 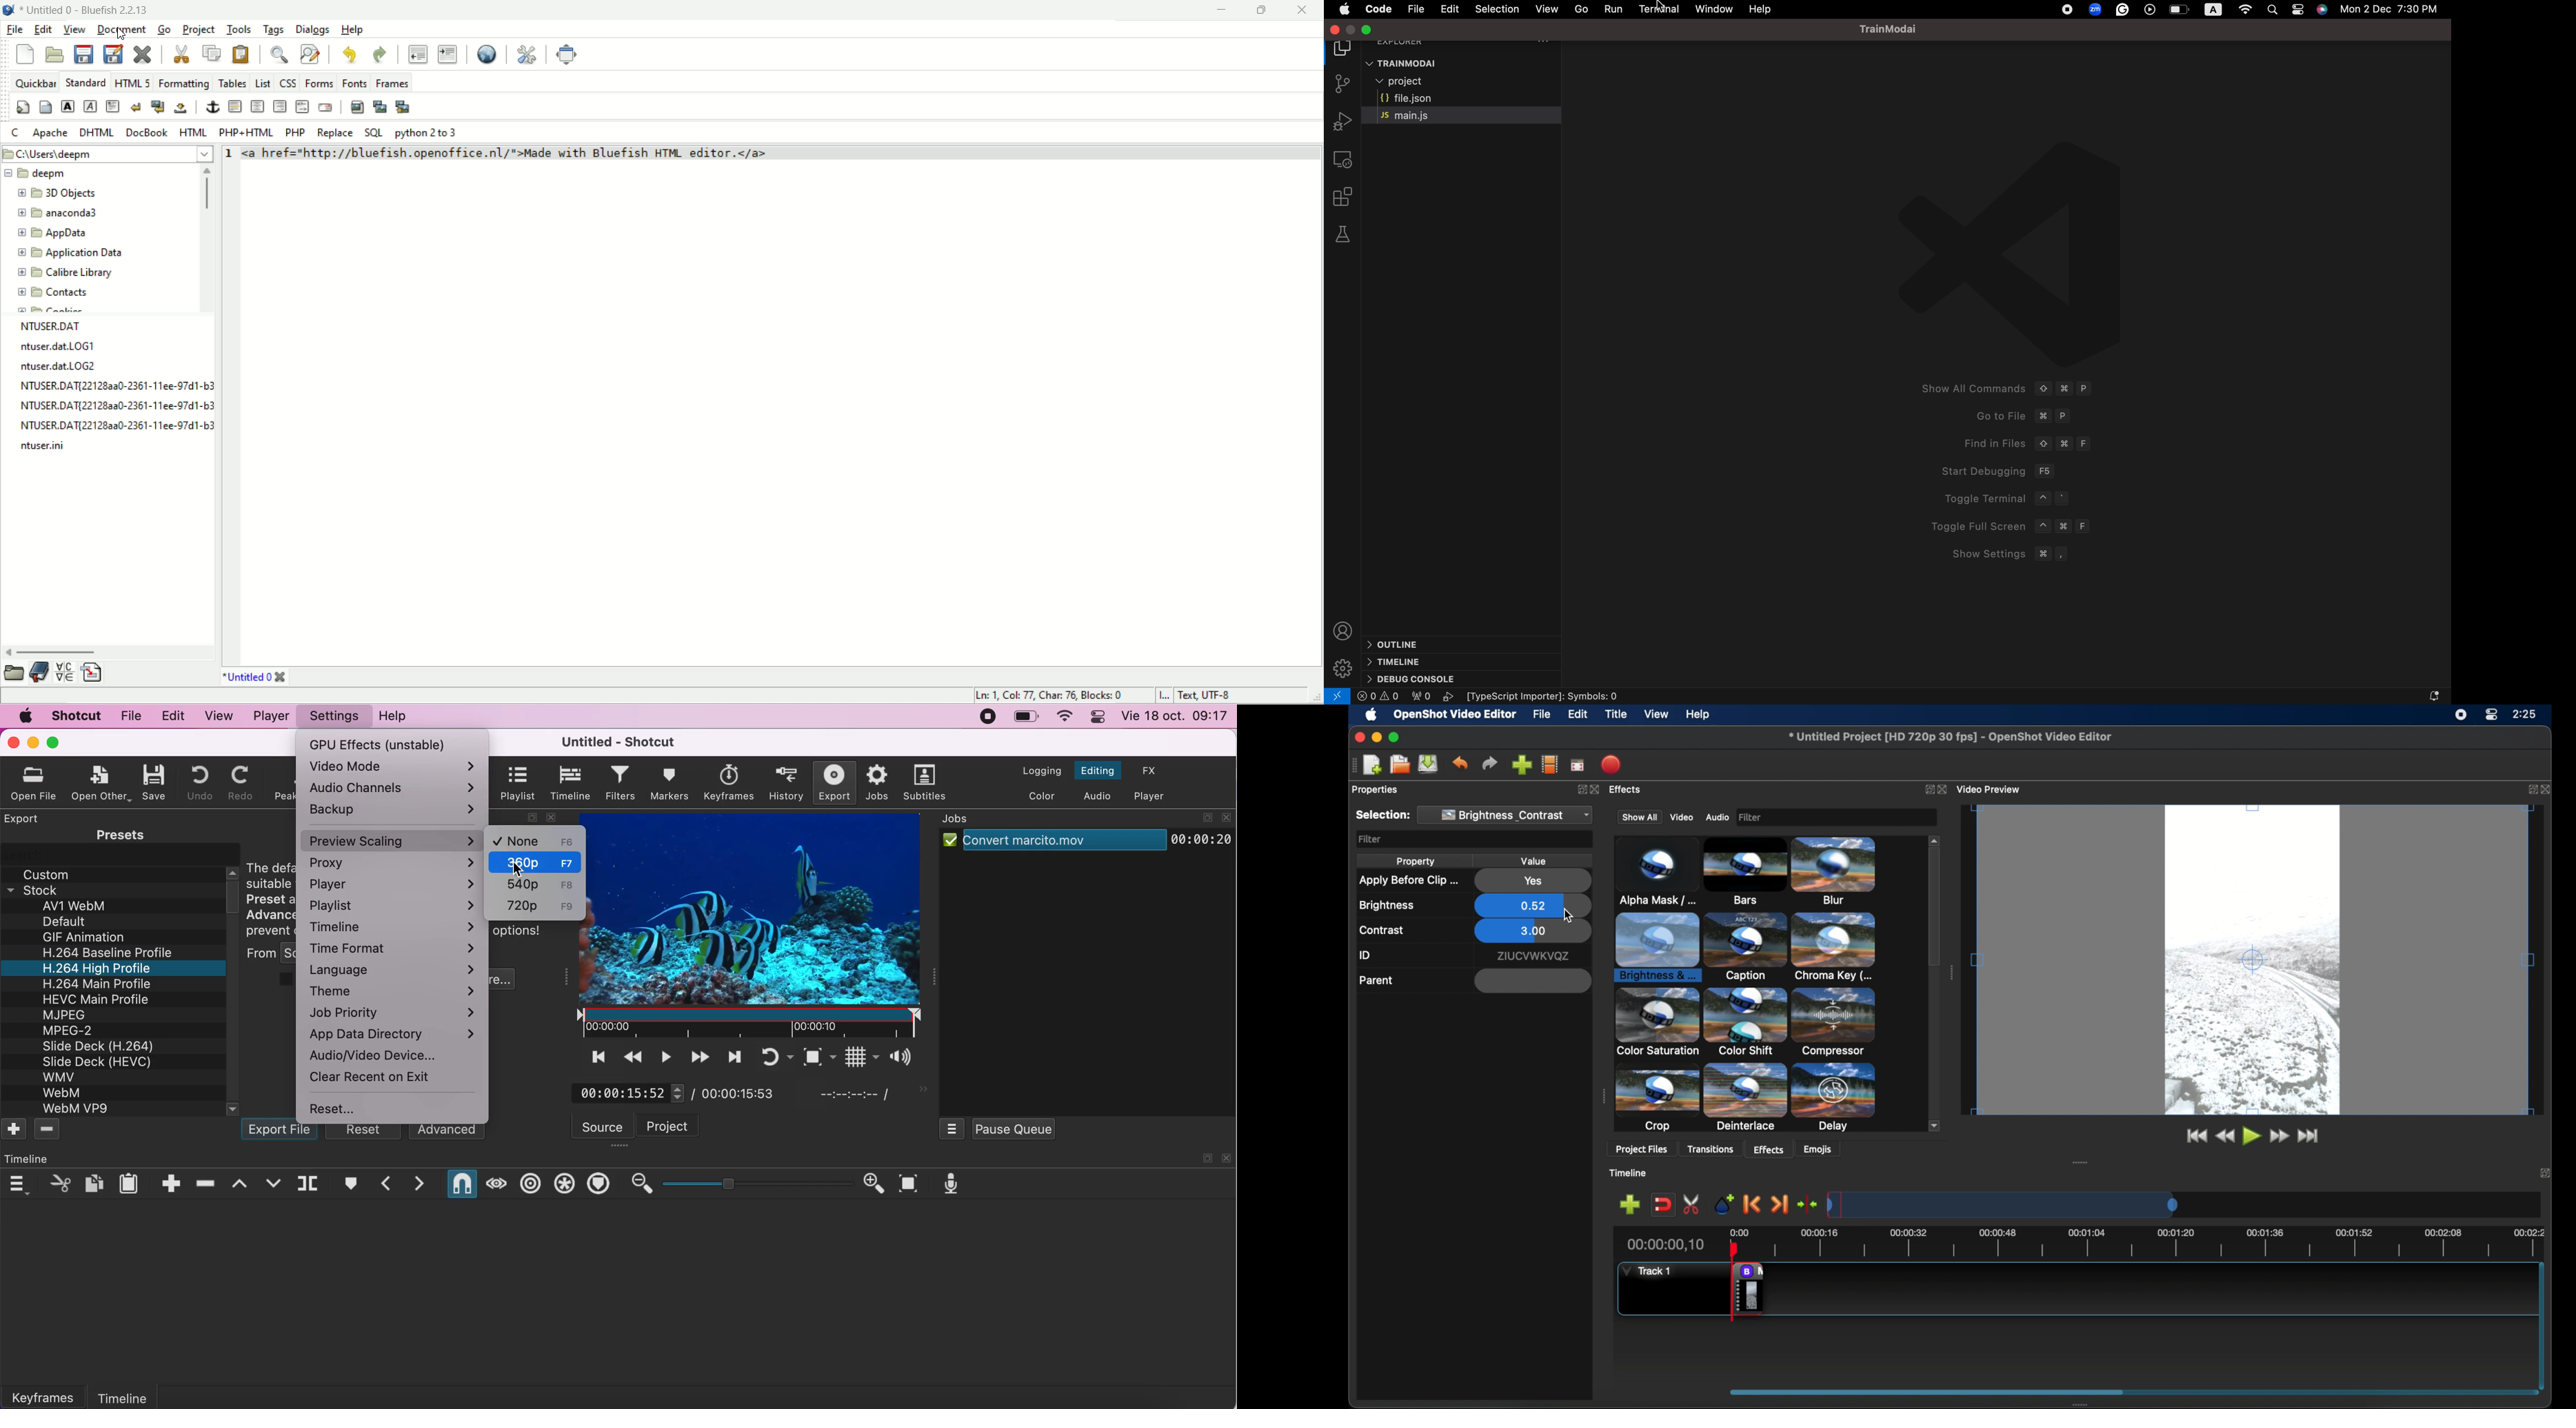 I want to click on append, so click(x=170, y=1183).